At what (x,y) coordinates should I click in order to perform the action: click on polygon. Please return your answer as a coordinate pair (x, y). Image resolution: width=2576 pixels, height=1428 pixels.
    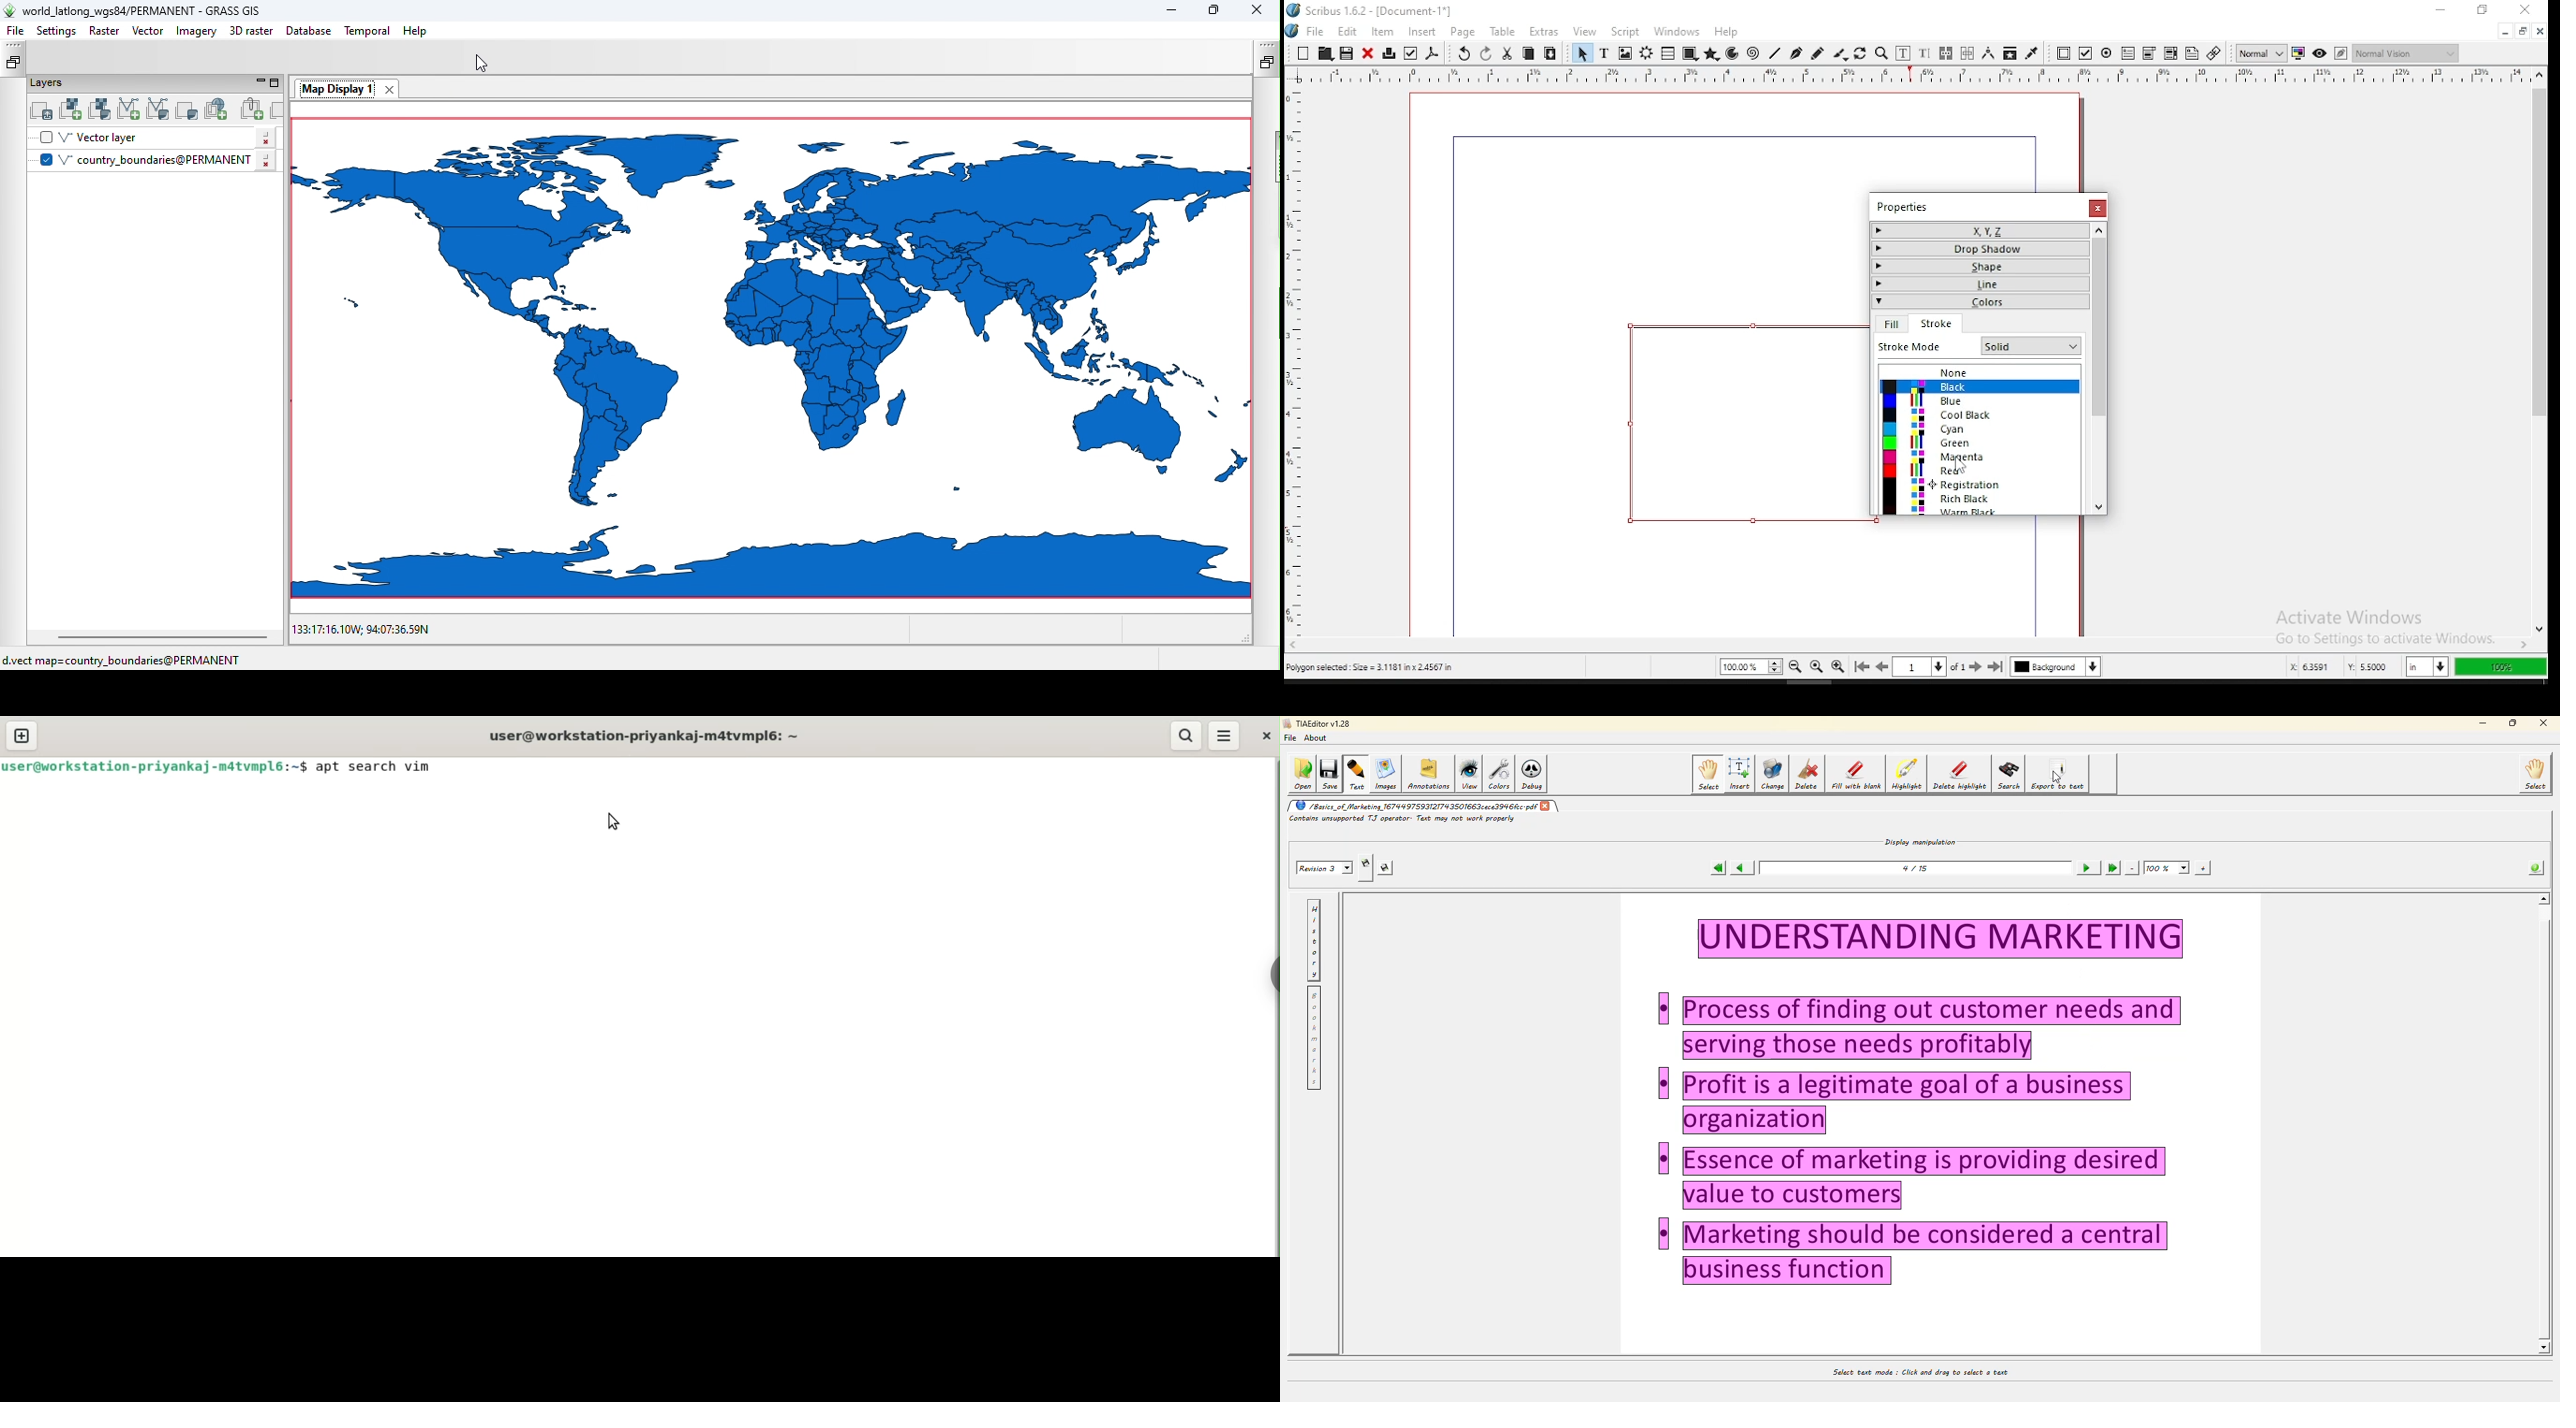
    Looking at the image, I should click on (1713, 55).